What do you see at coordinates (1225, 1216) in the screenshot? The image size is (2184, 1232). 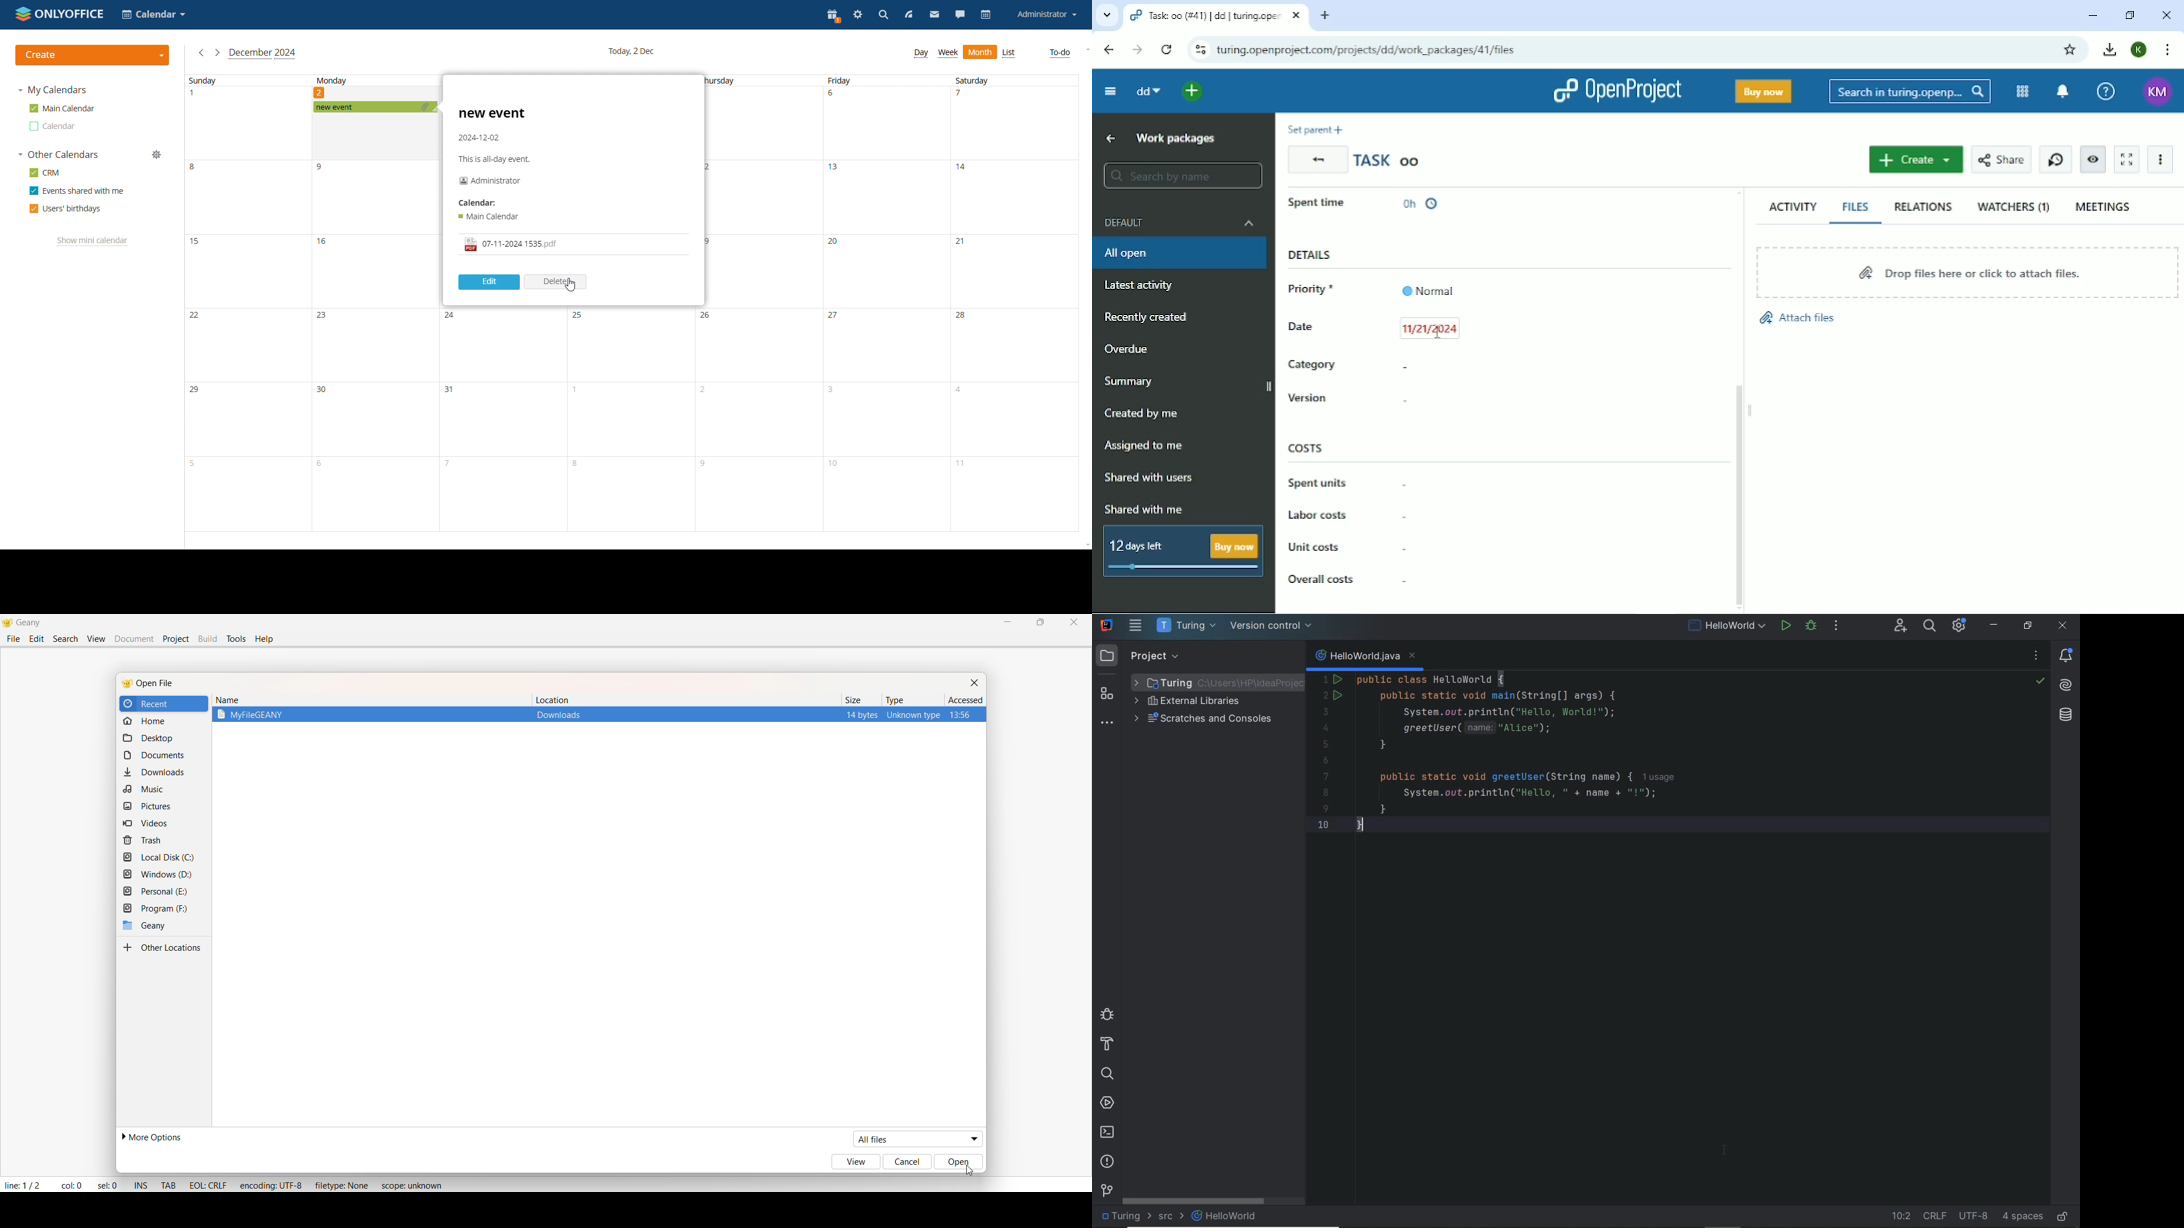 I see `HelloWorld` at bounding box center [1225, 1216].